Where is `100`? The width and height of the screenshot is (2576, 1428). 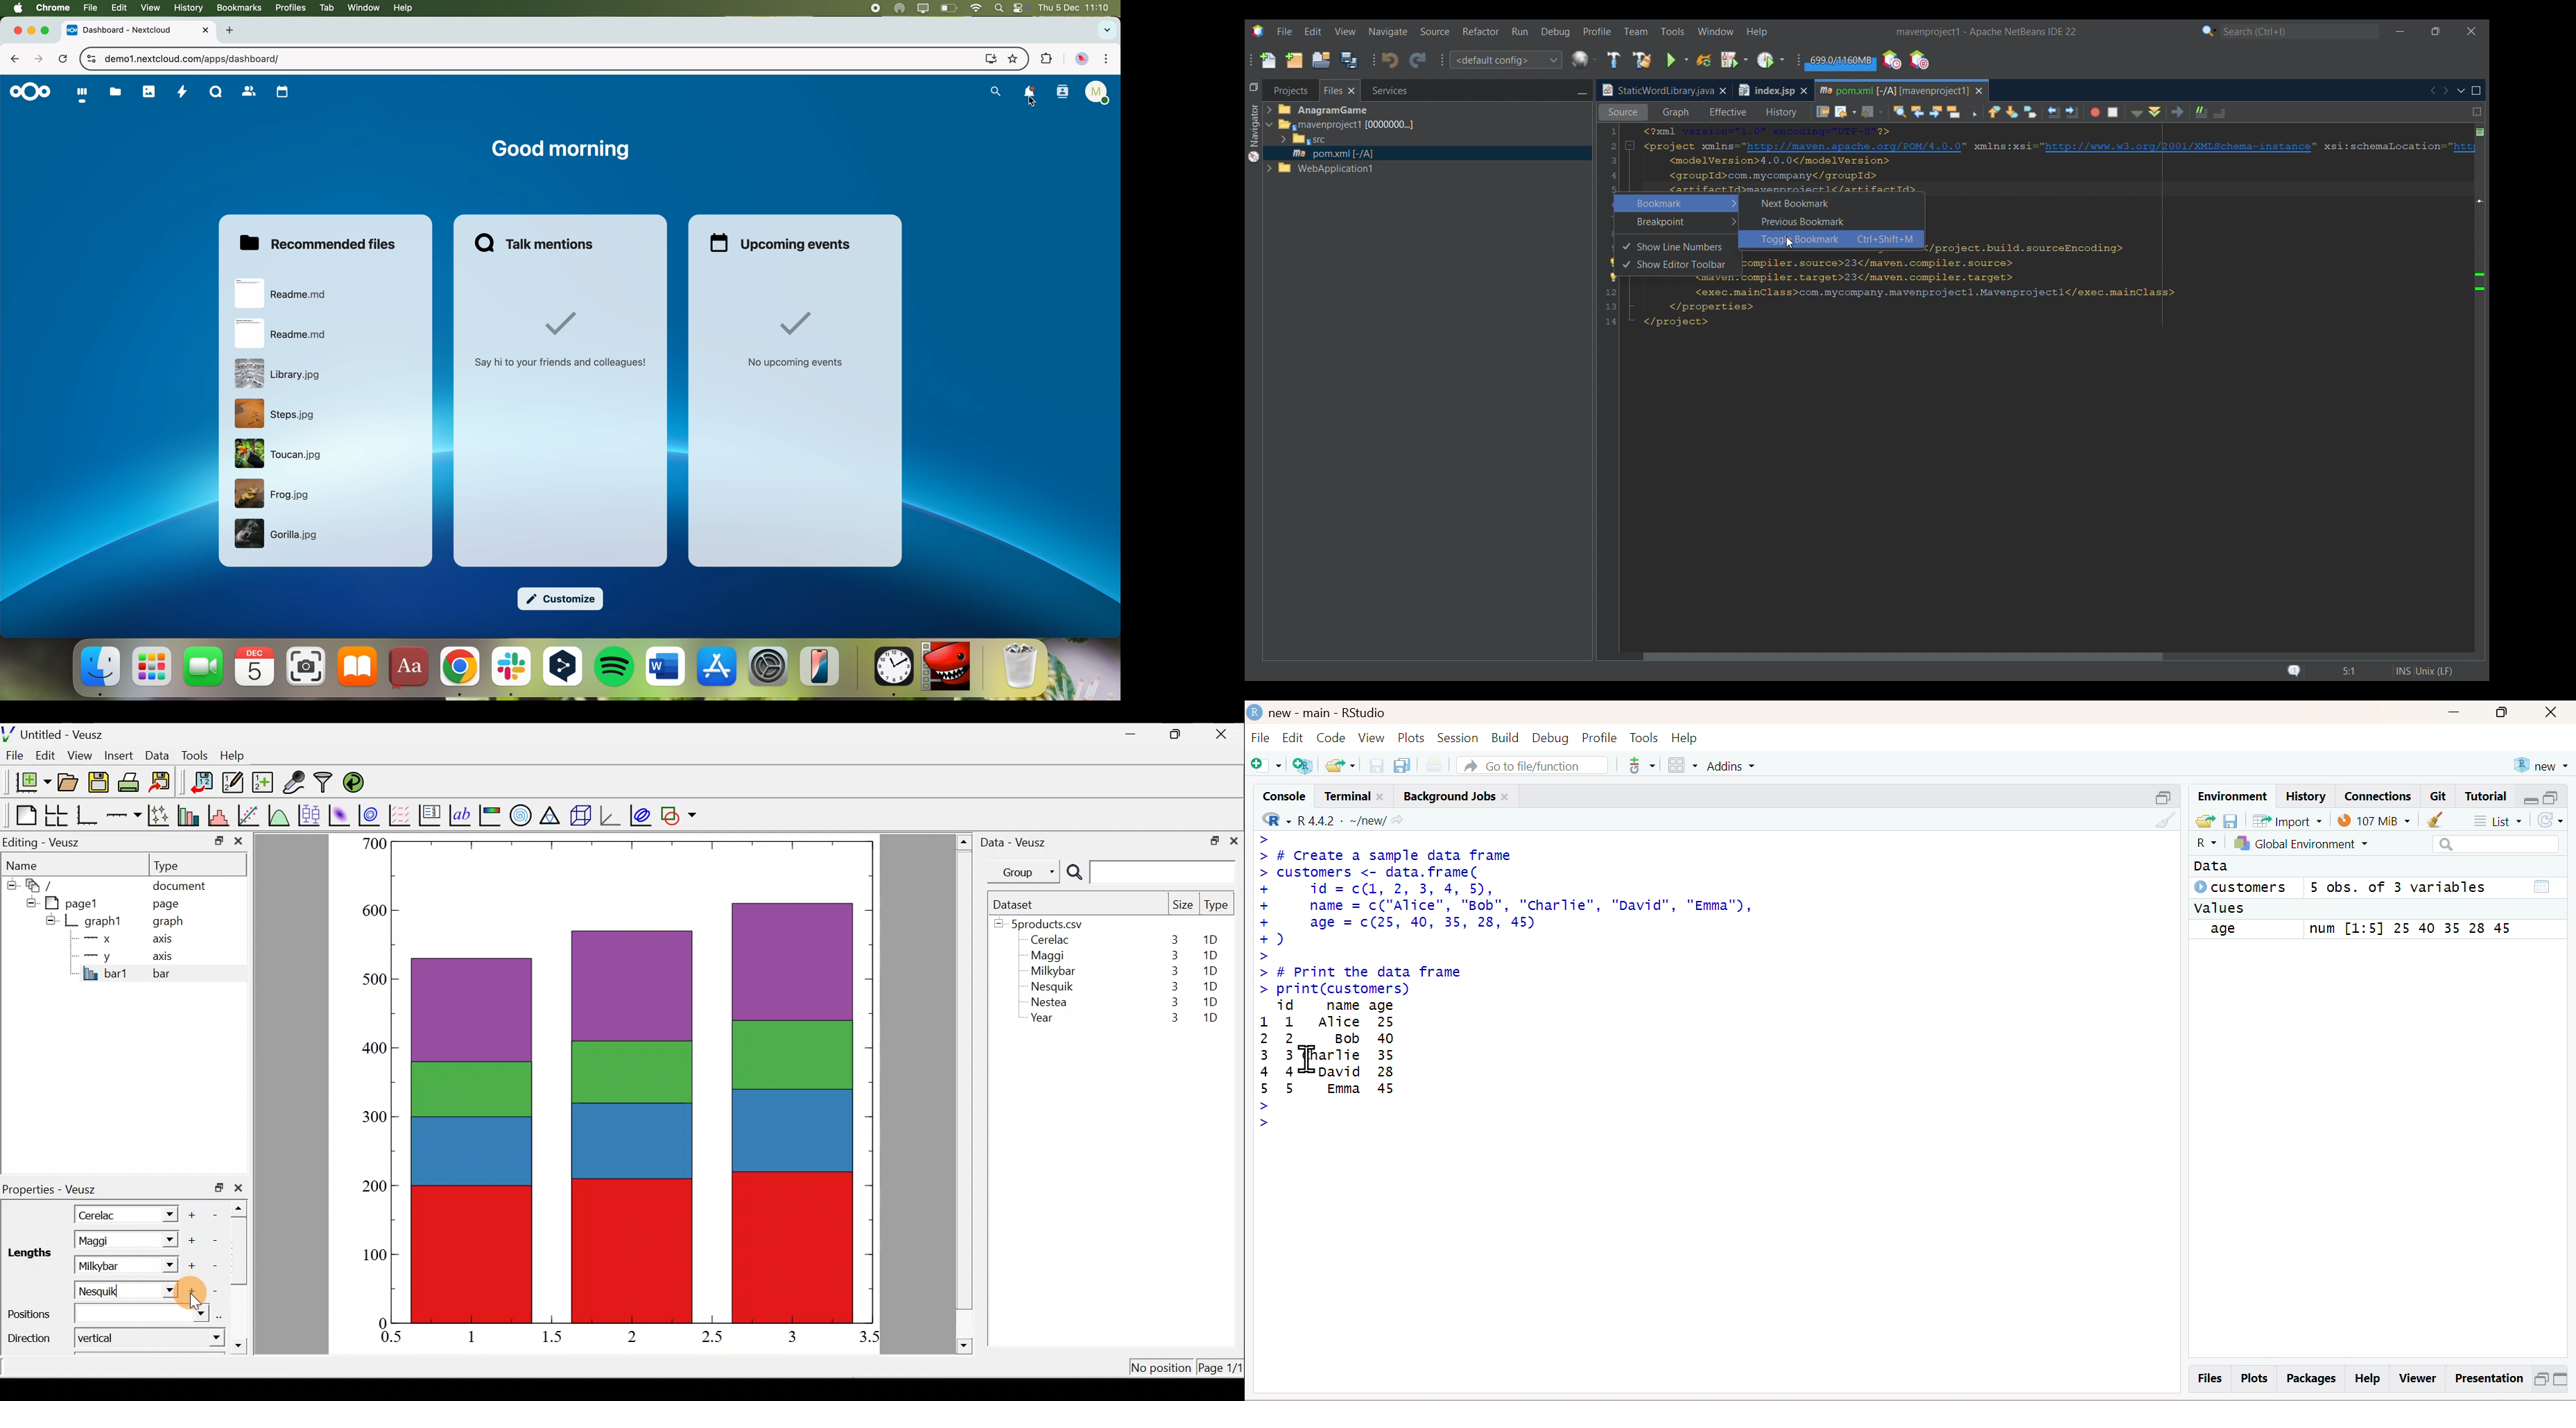
100 is located at coordinates (370, 1257).